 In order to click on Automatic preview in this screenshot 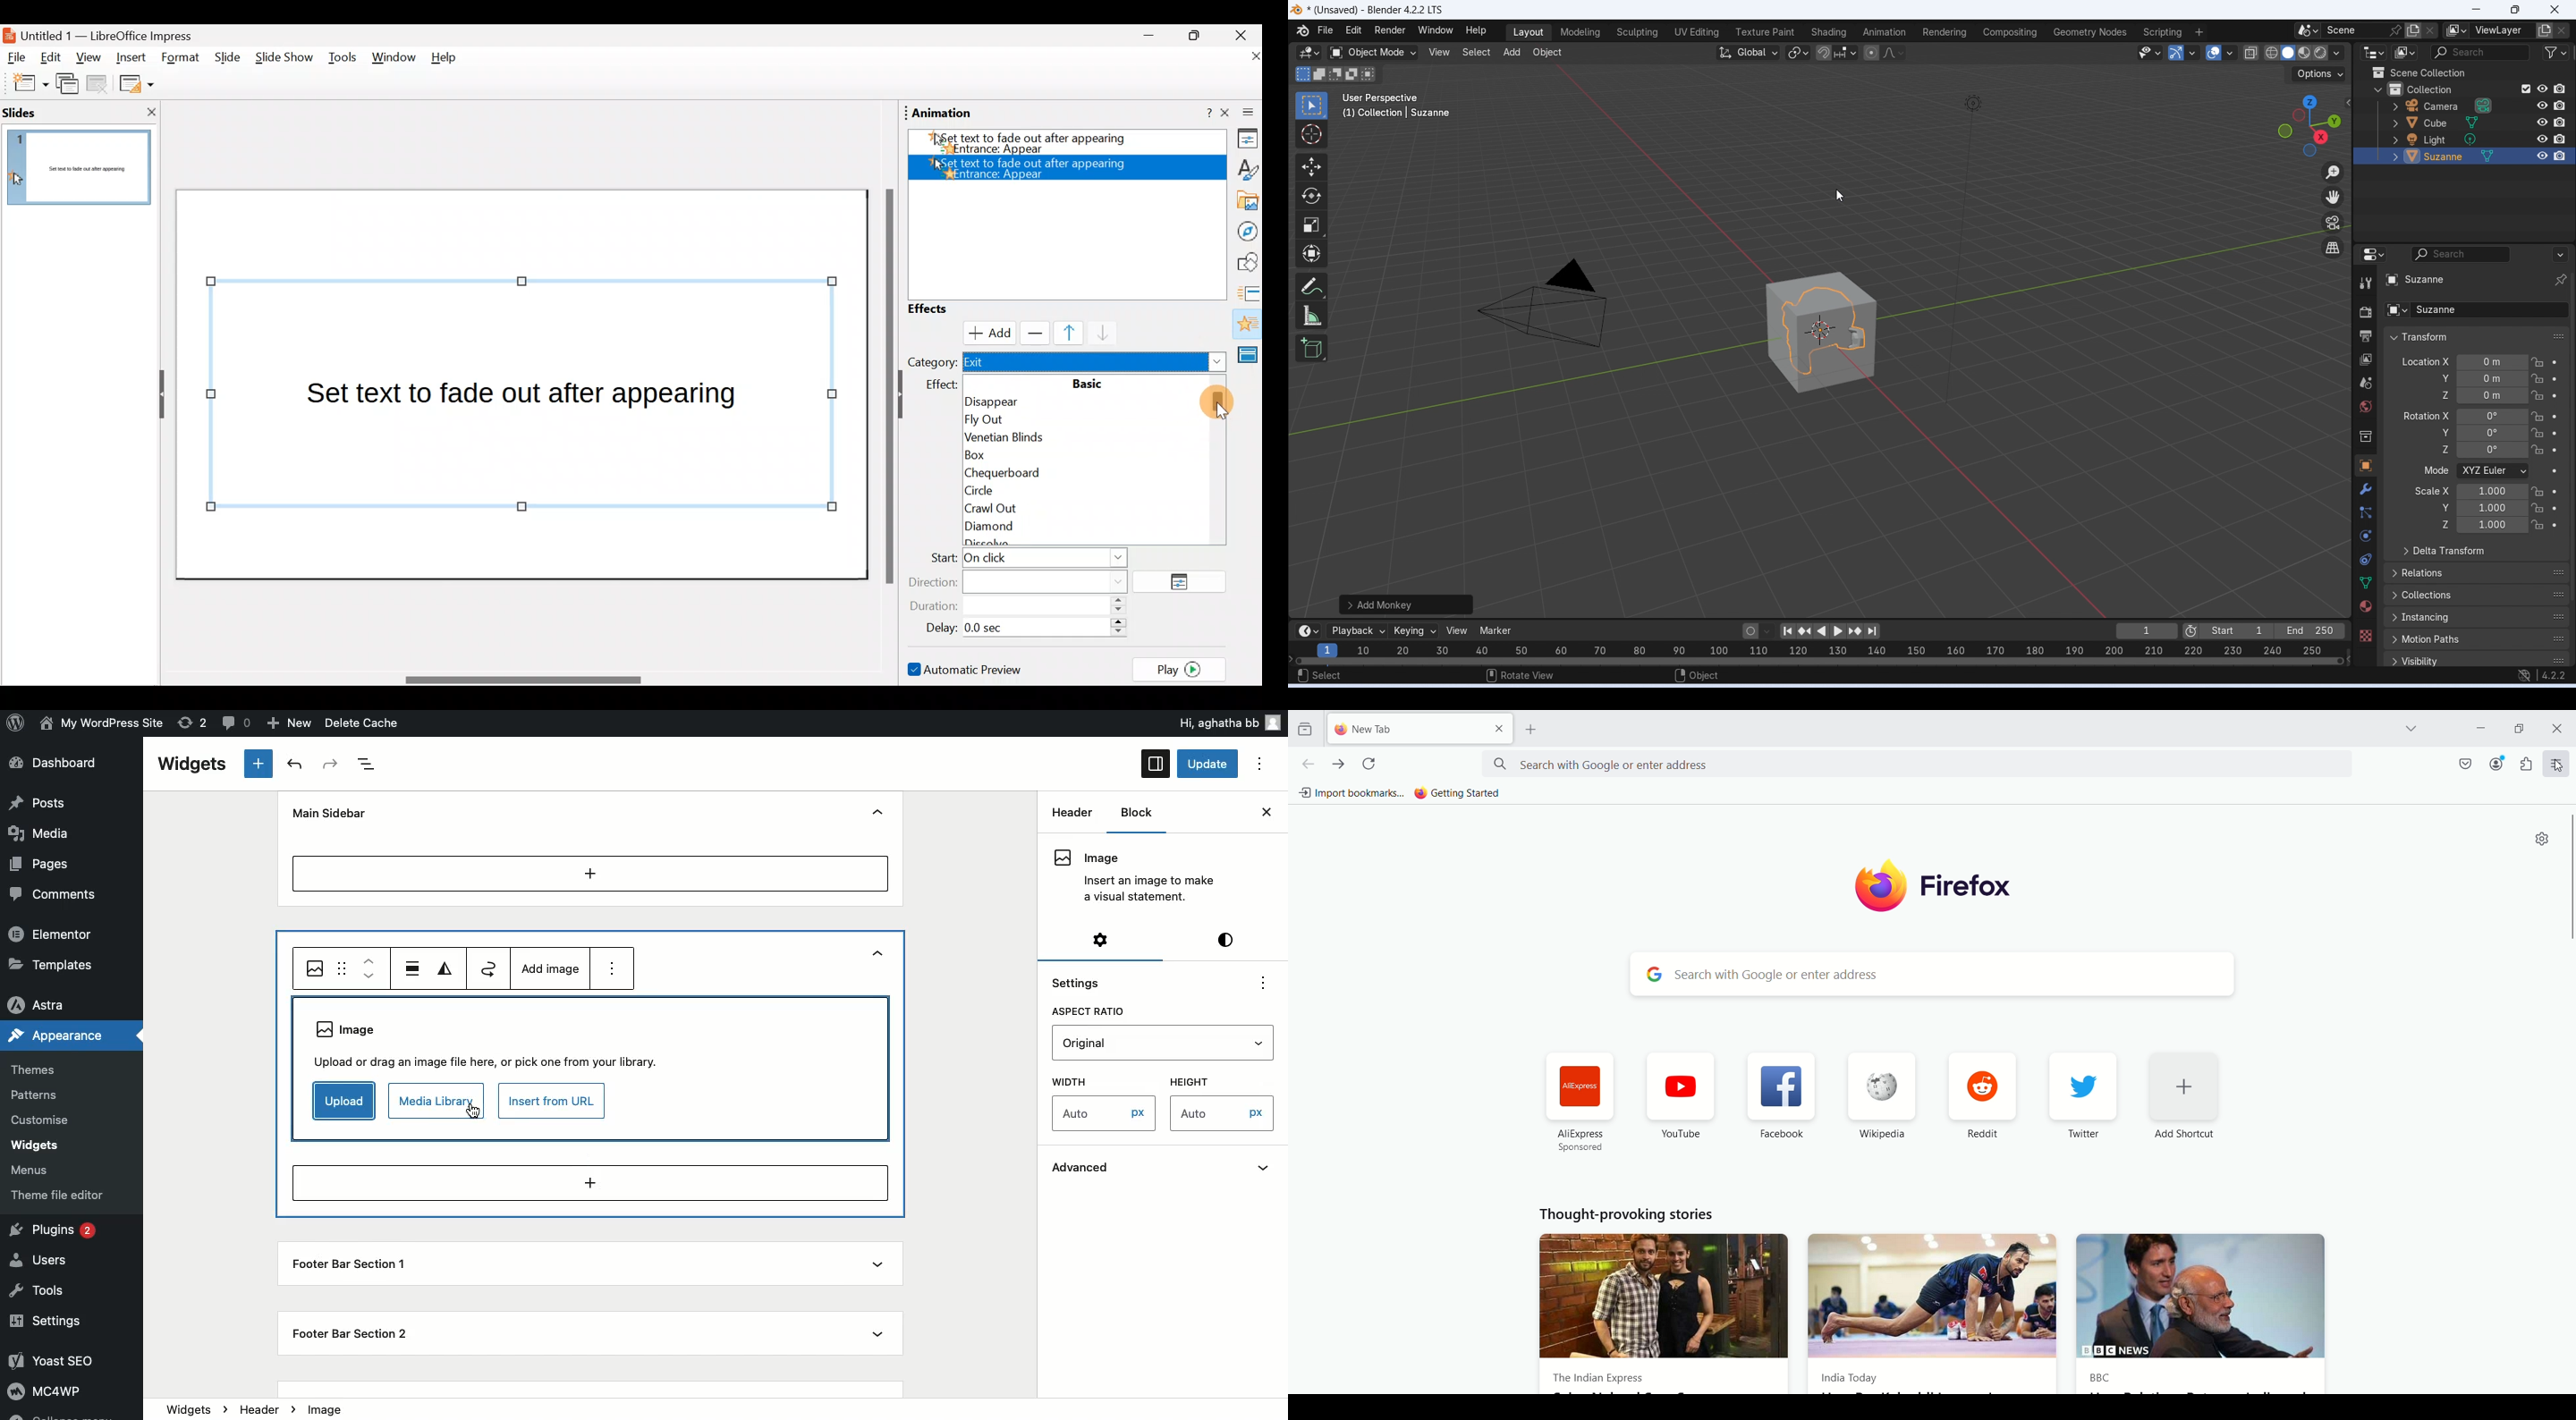, I will do `click(967, 669)`.